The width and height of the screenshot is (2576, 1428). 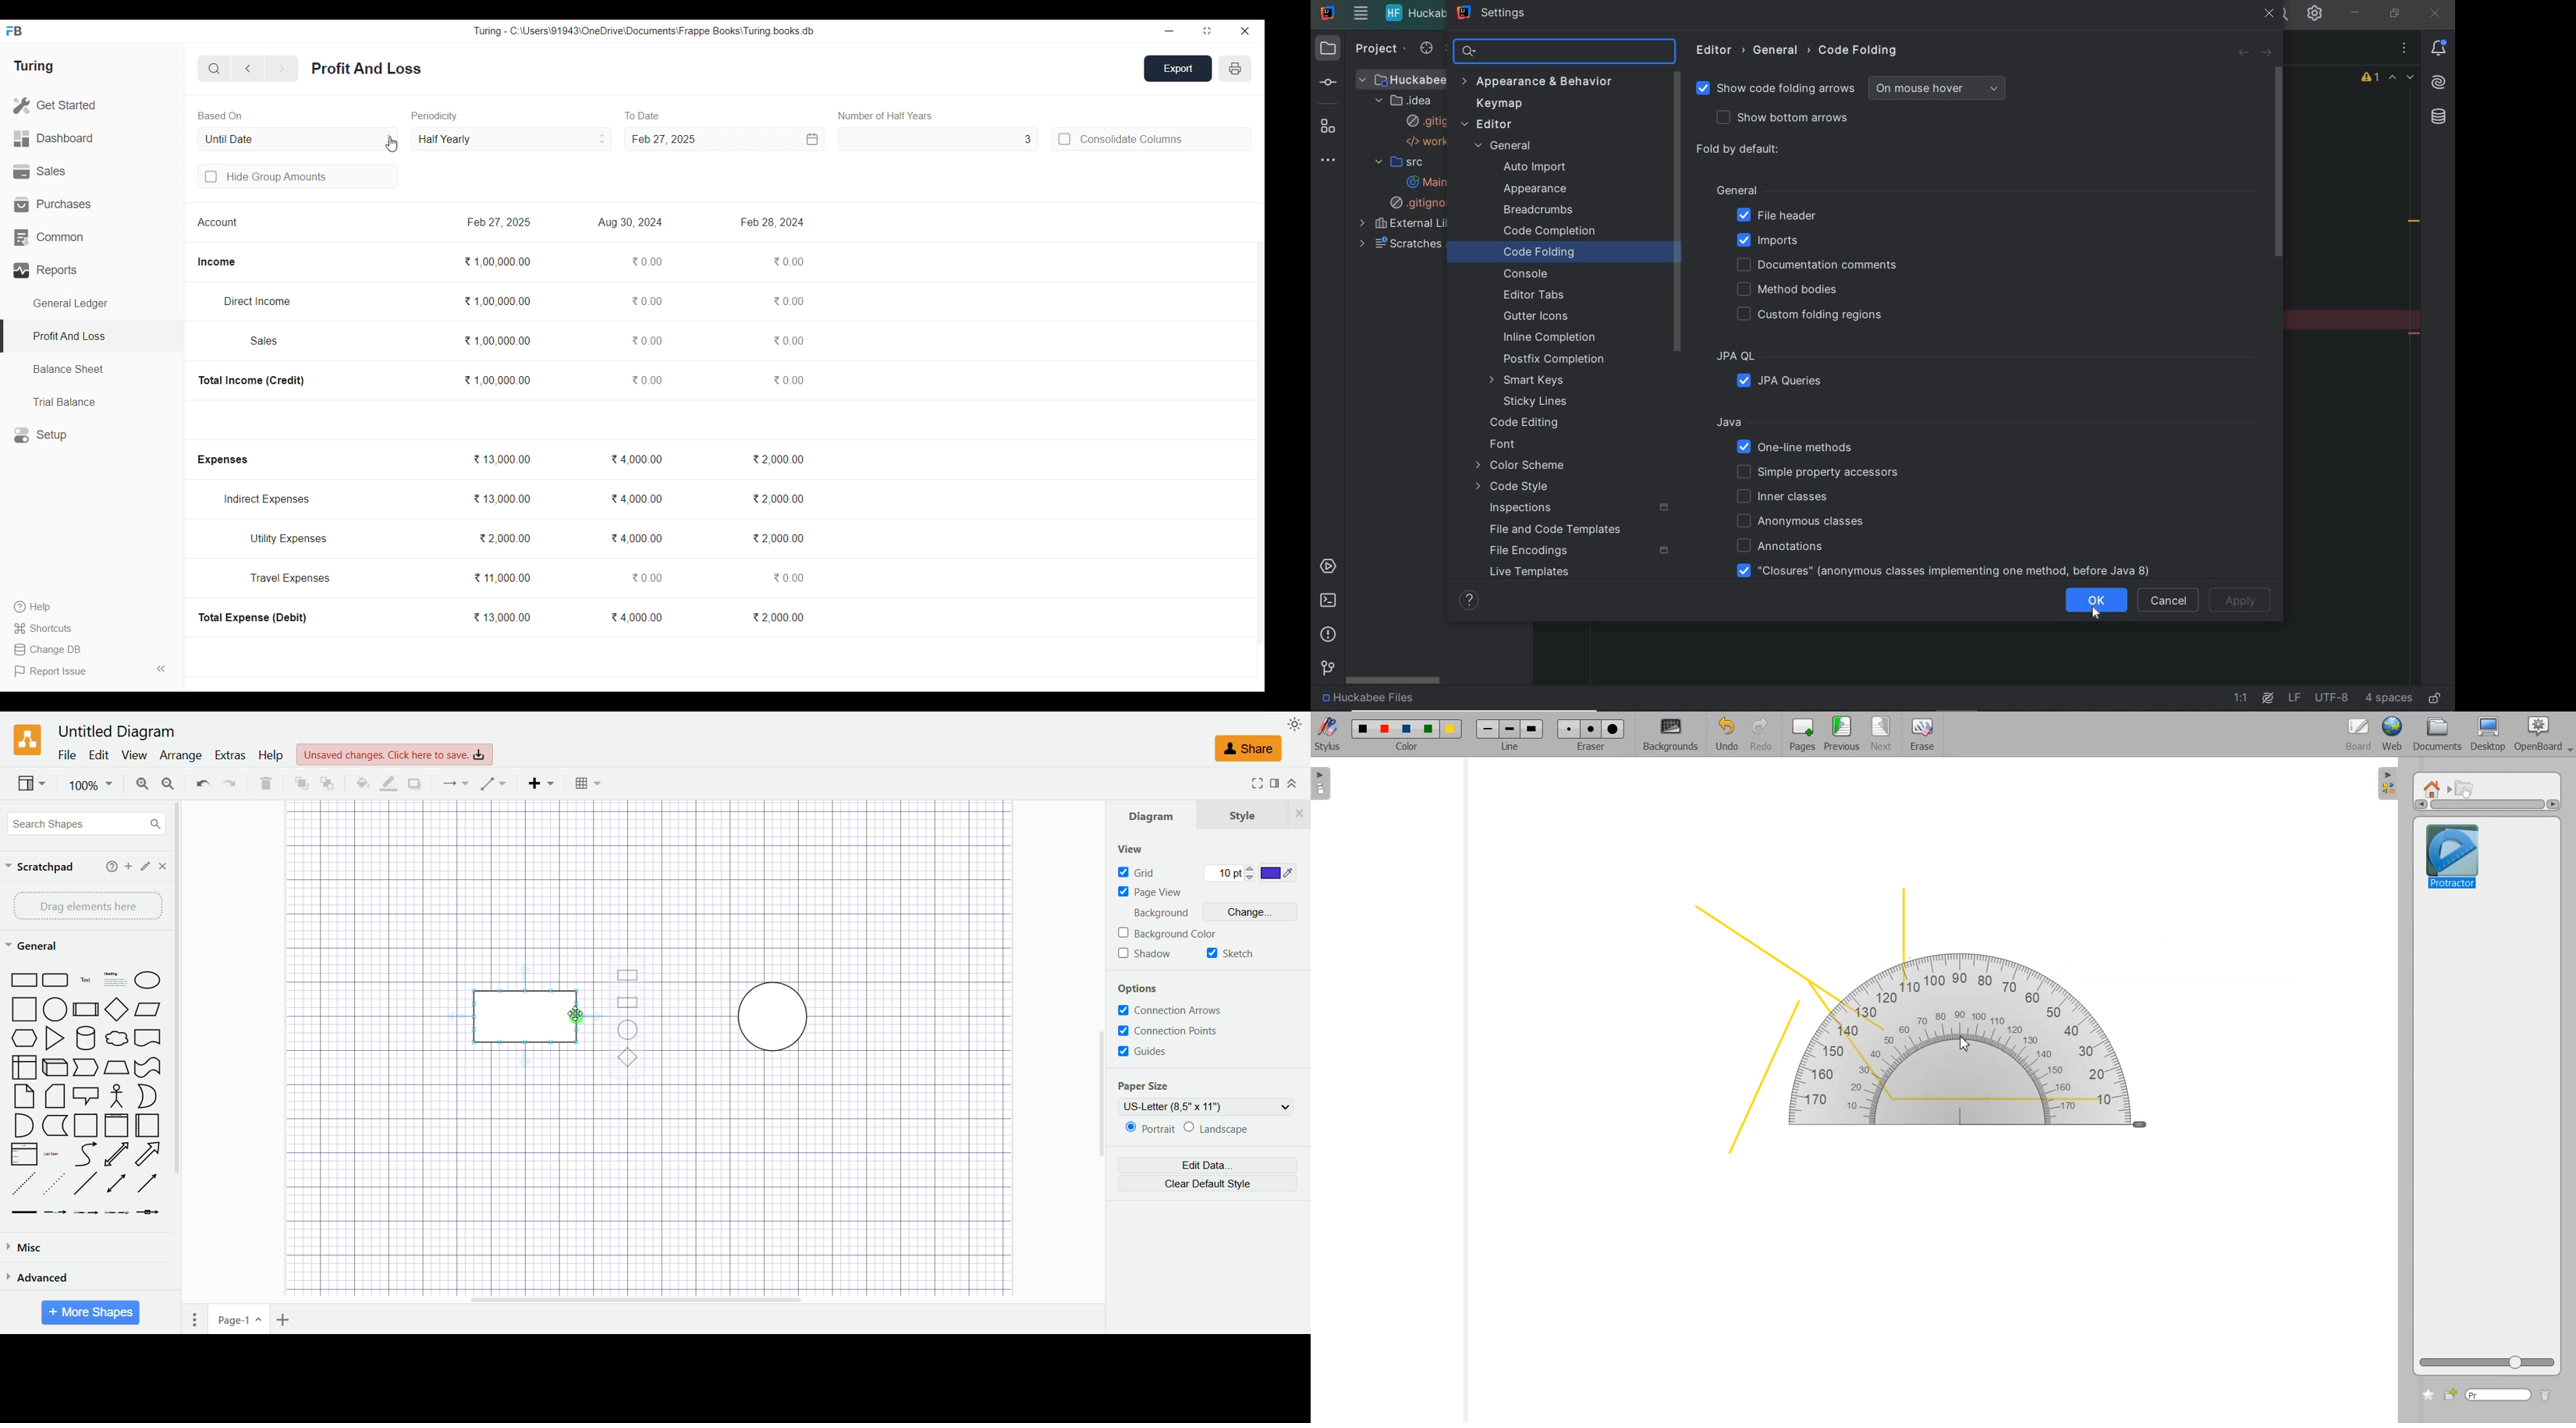 What do you see at coordinates (588, 783) in the screenshot?
I see `Table` at bounding box center [588, 783].